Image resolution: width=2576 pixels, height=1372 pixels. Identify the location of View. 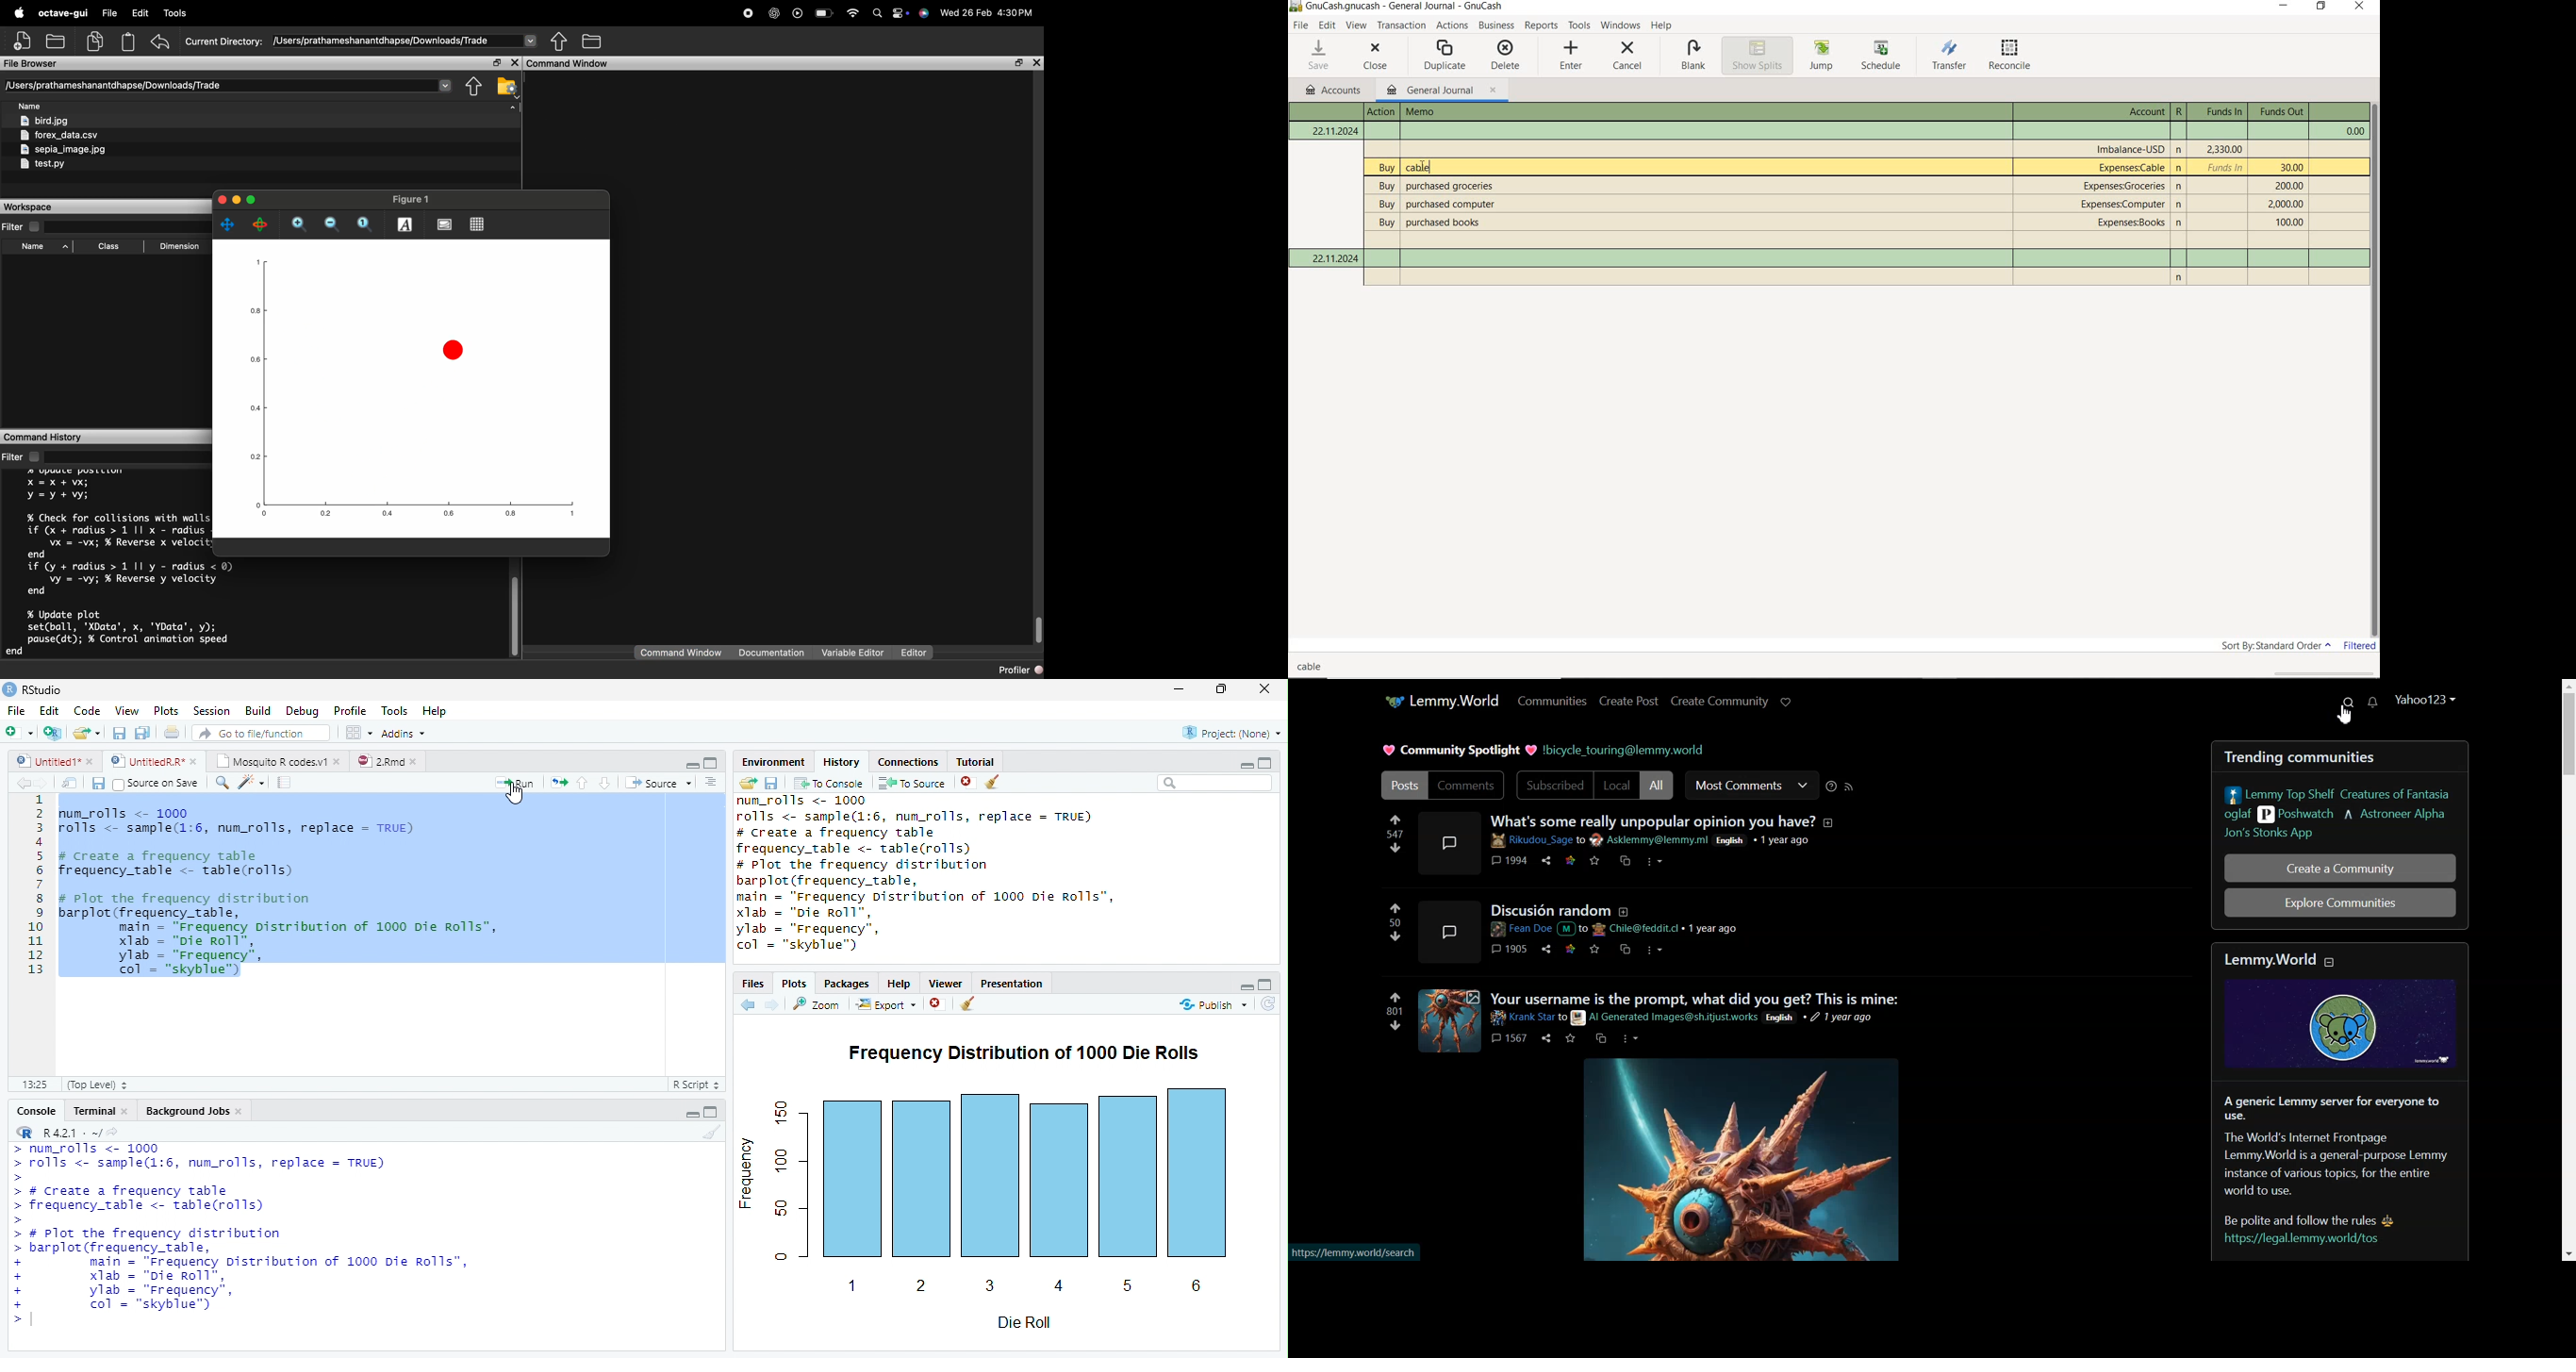
(127, 709).